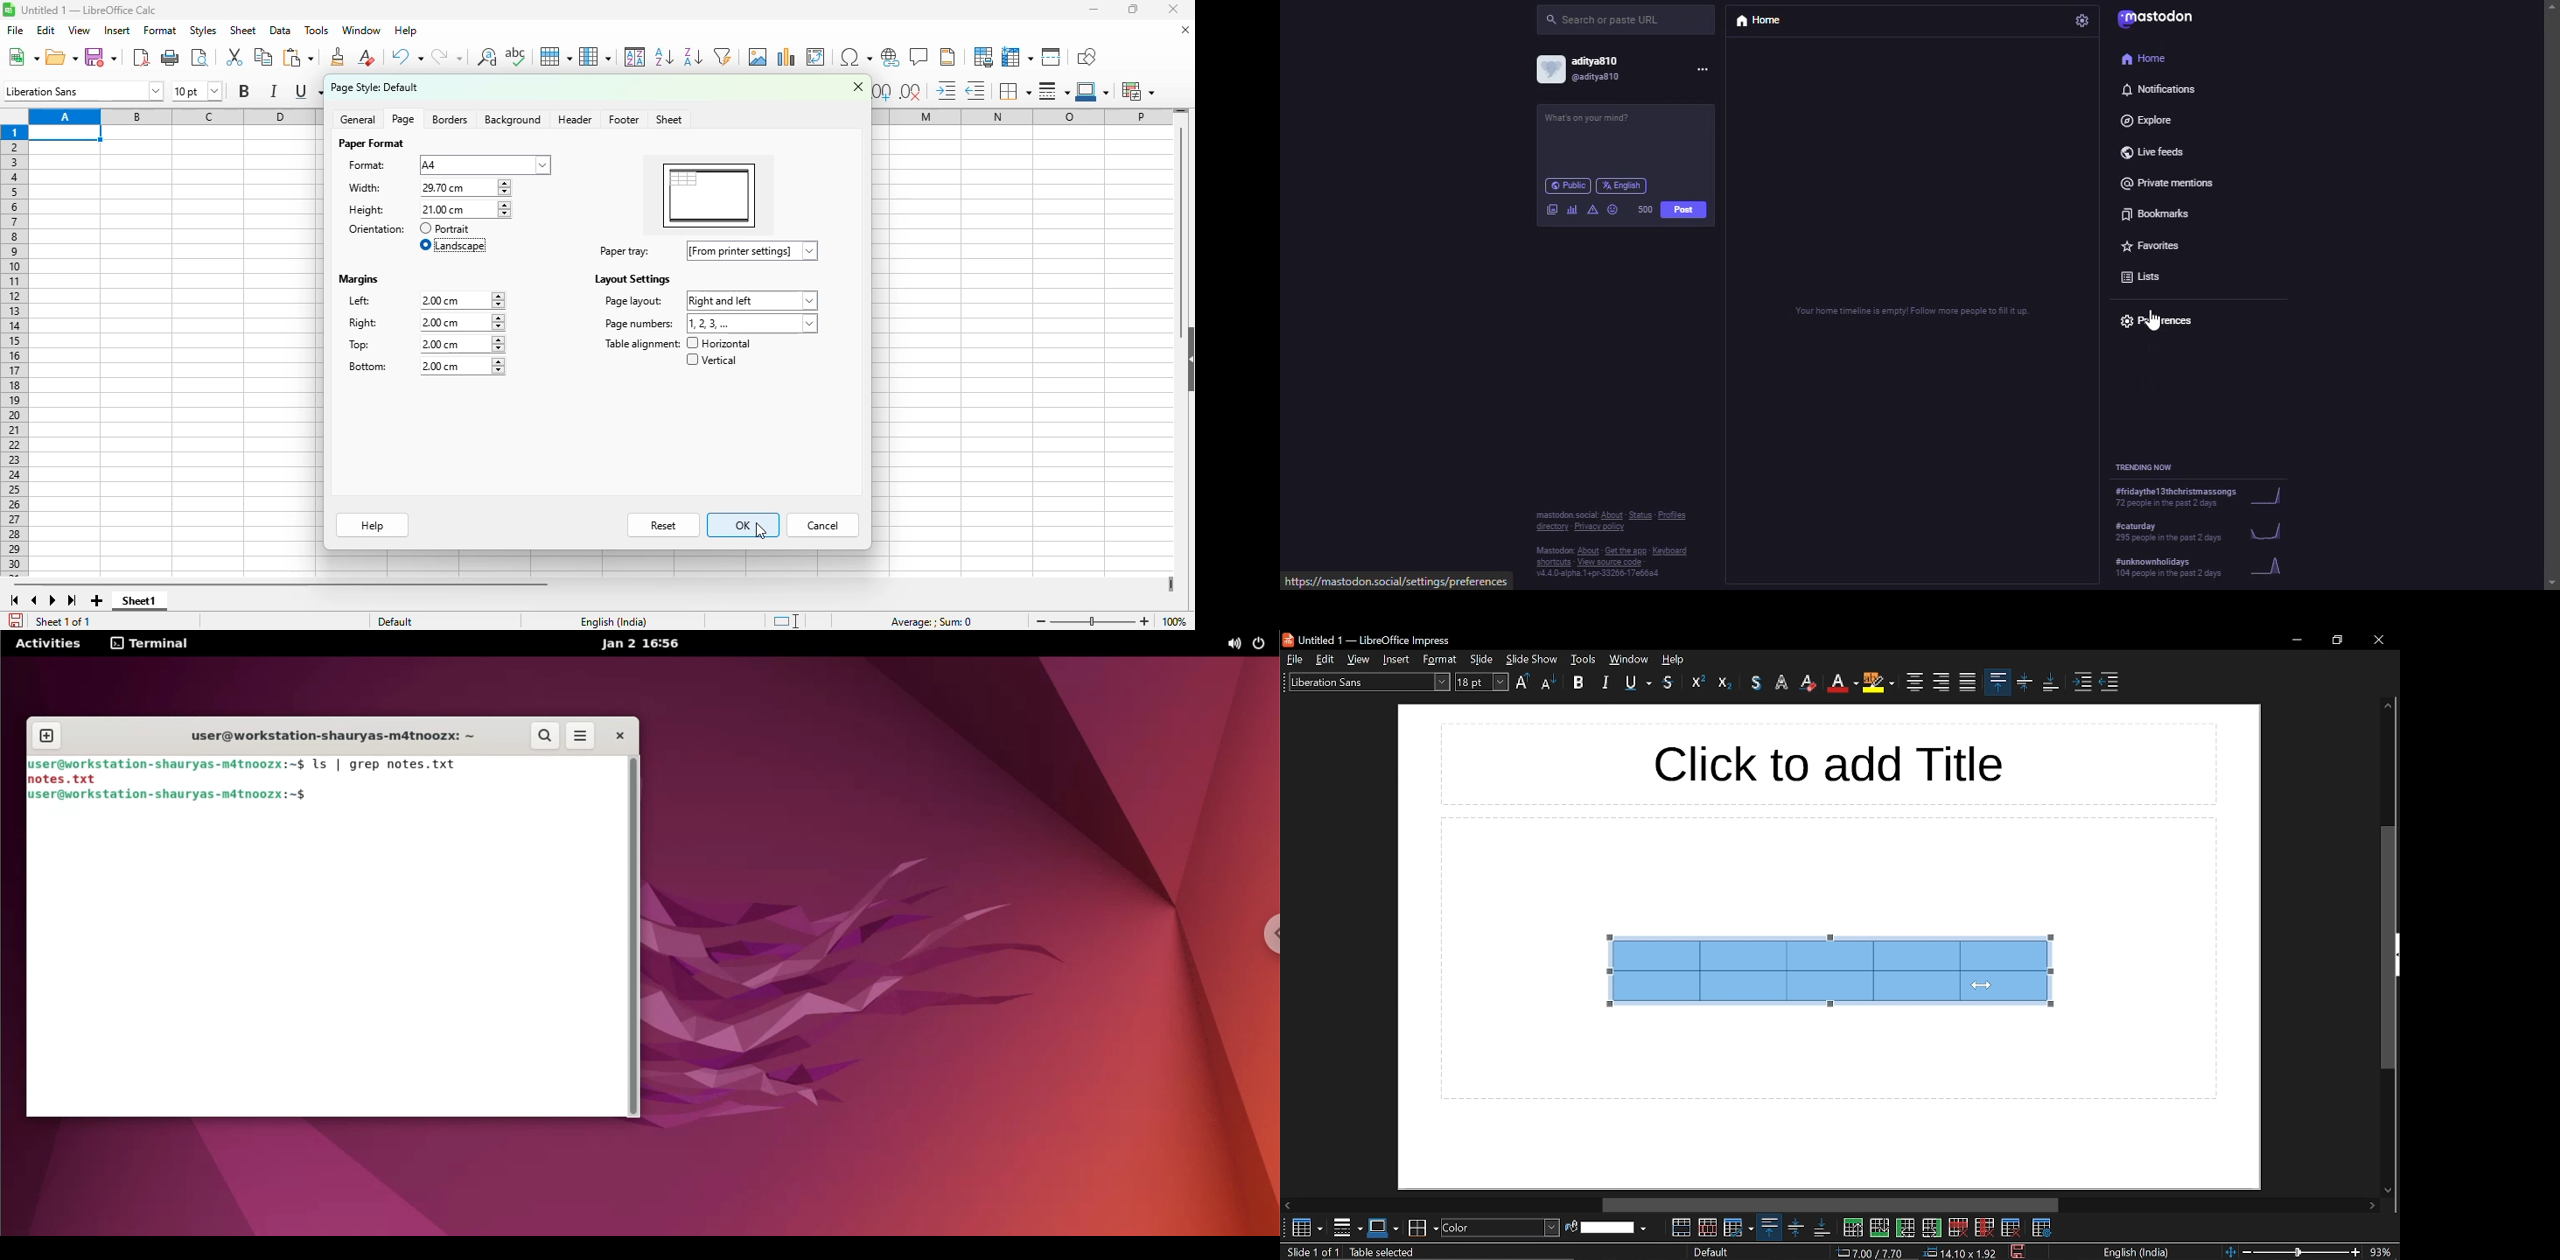 The width and height of the screenshot is (2576, 1260). What do you see at coordinates (2155, 217) in the screenshot?
I see `bookmarks` at bounding box center [2155, 217].